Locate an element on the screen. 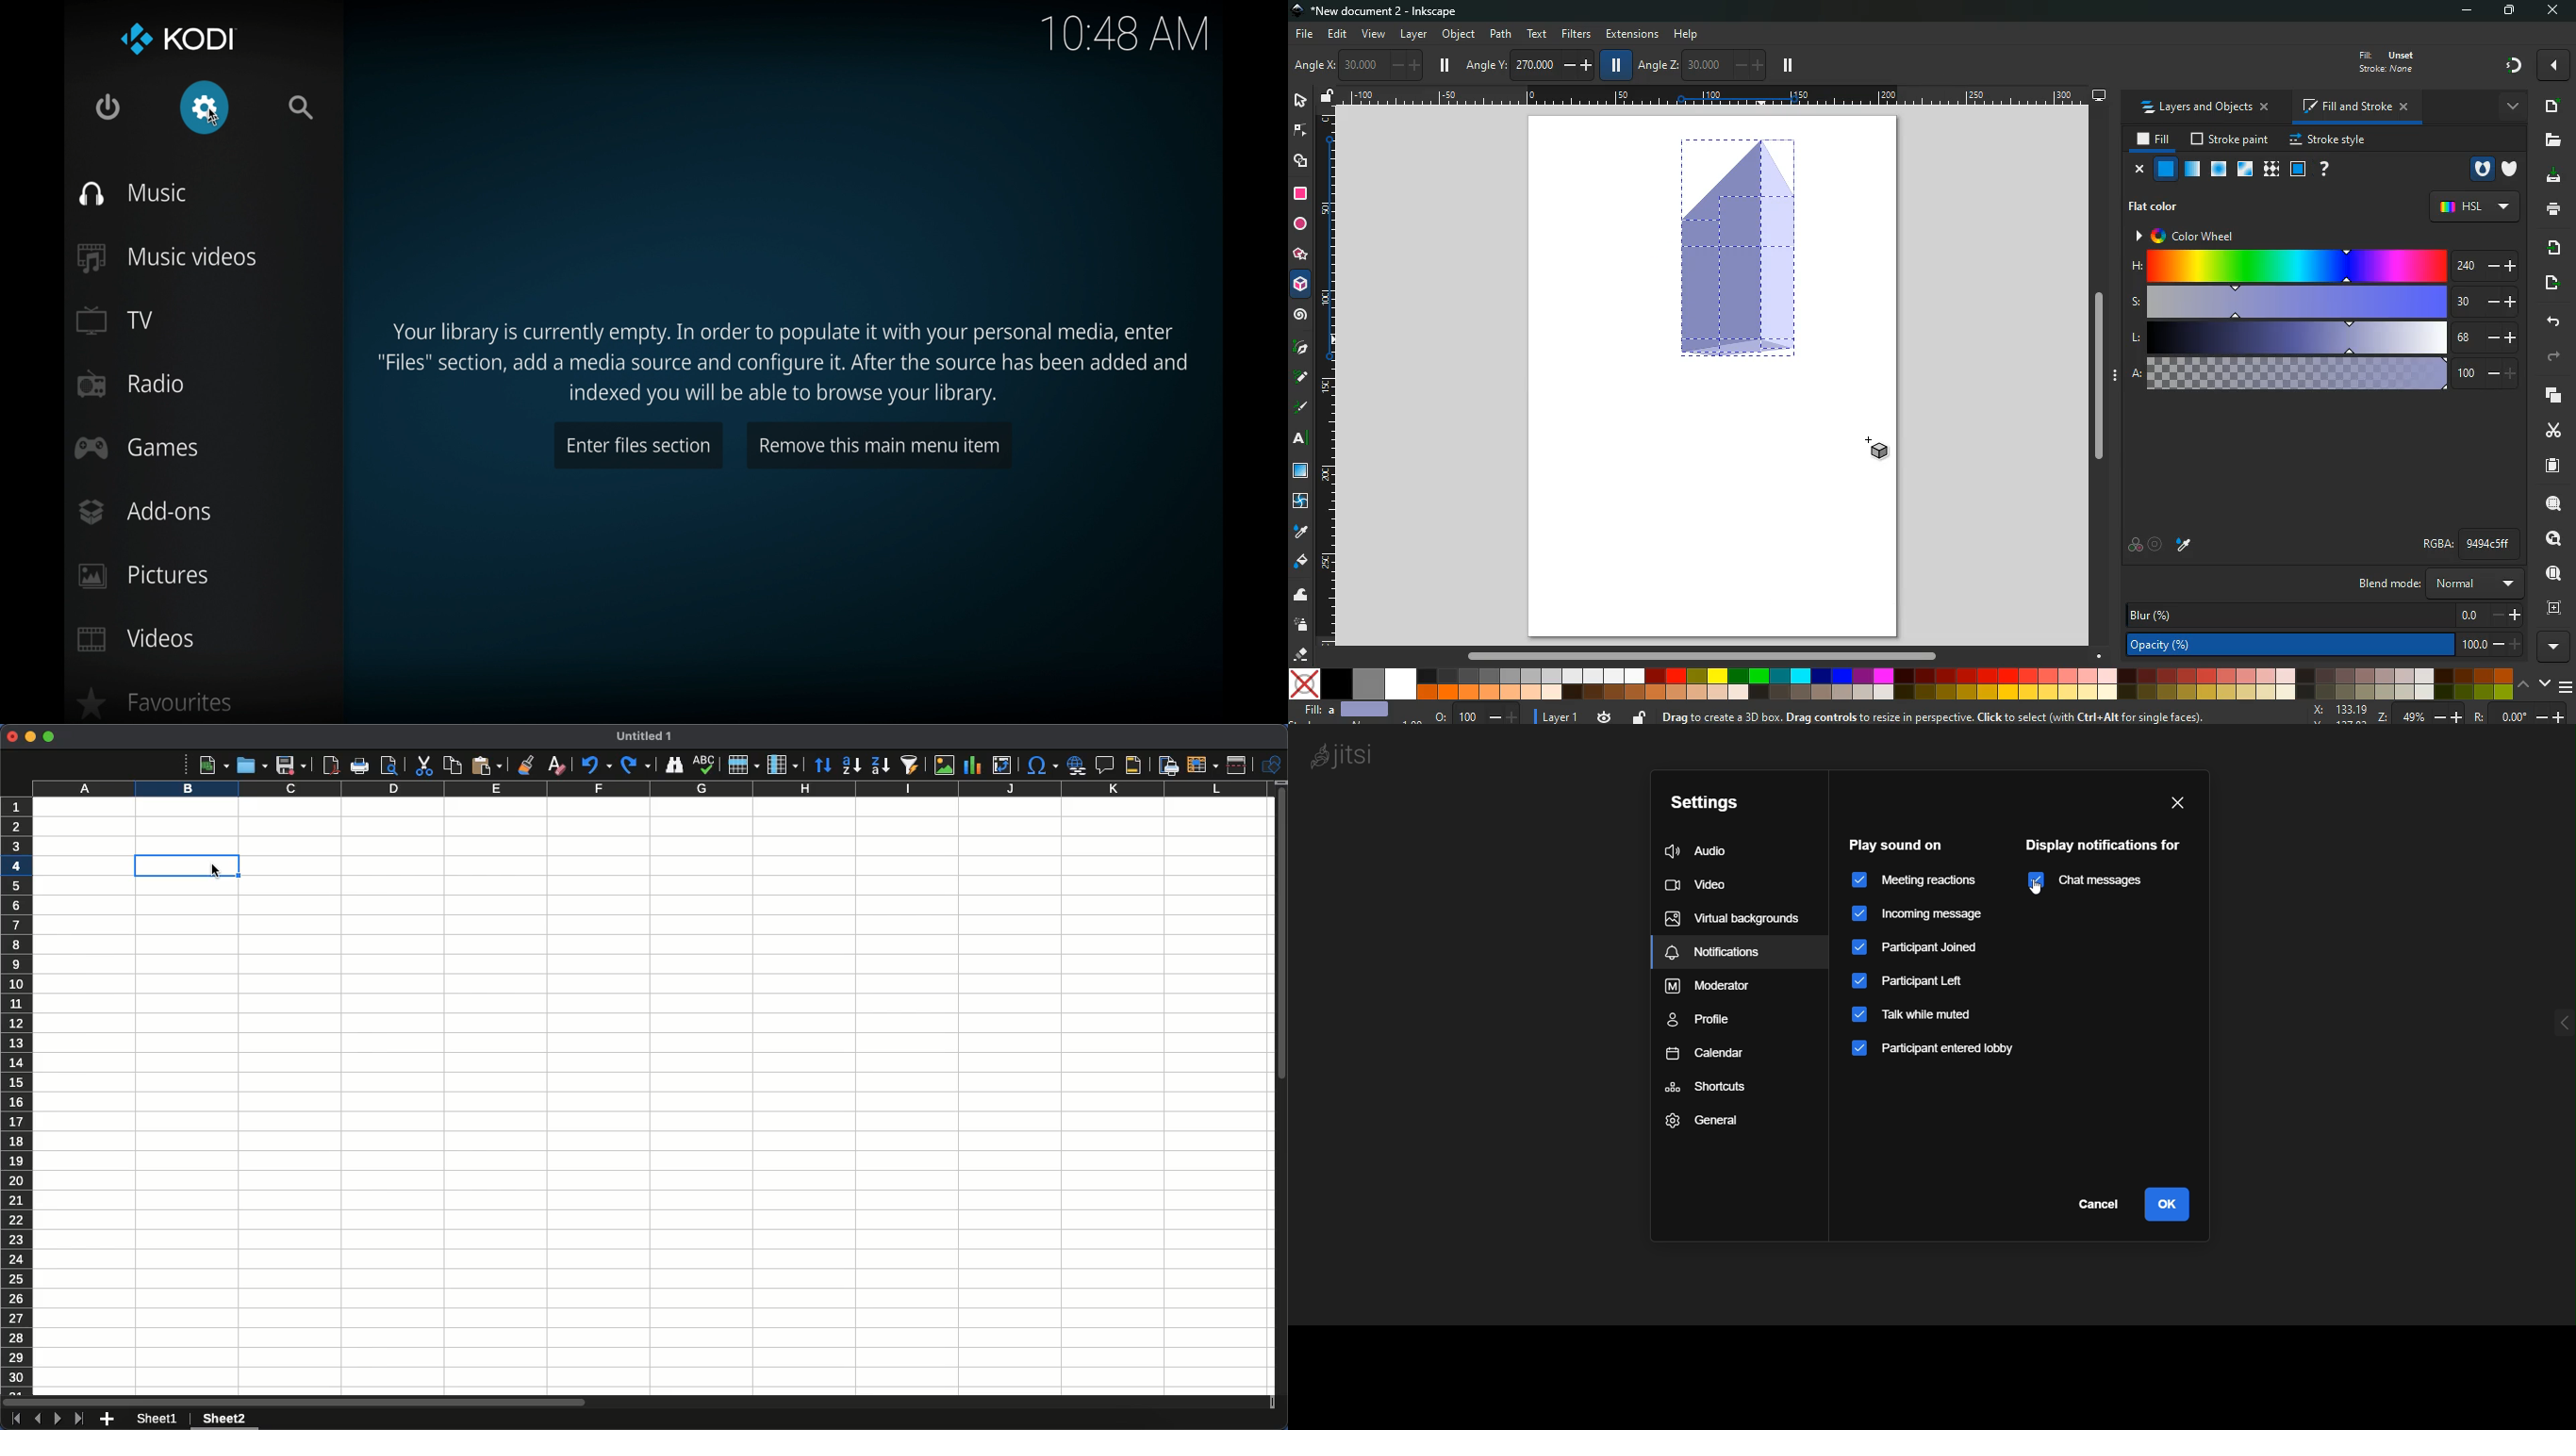 The width and height of the screenshot is (2576, 1456). Previous sheet is located at coordinates (37, 1419).